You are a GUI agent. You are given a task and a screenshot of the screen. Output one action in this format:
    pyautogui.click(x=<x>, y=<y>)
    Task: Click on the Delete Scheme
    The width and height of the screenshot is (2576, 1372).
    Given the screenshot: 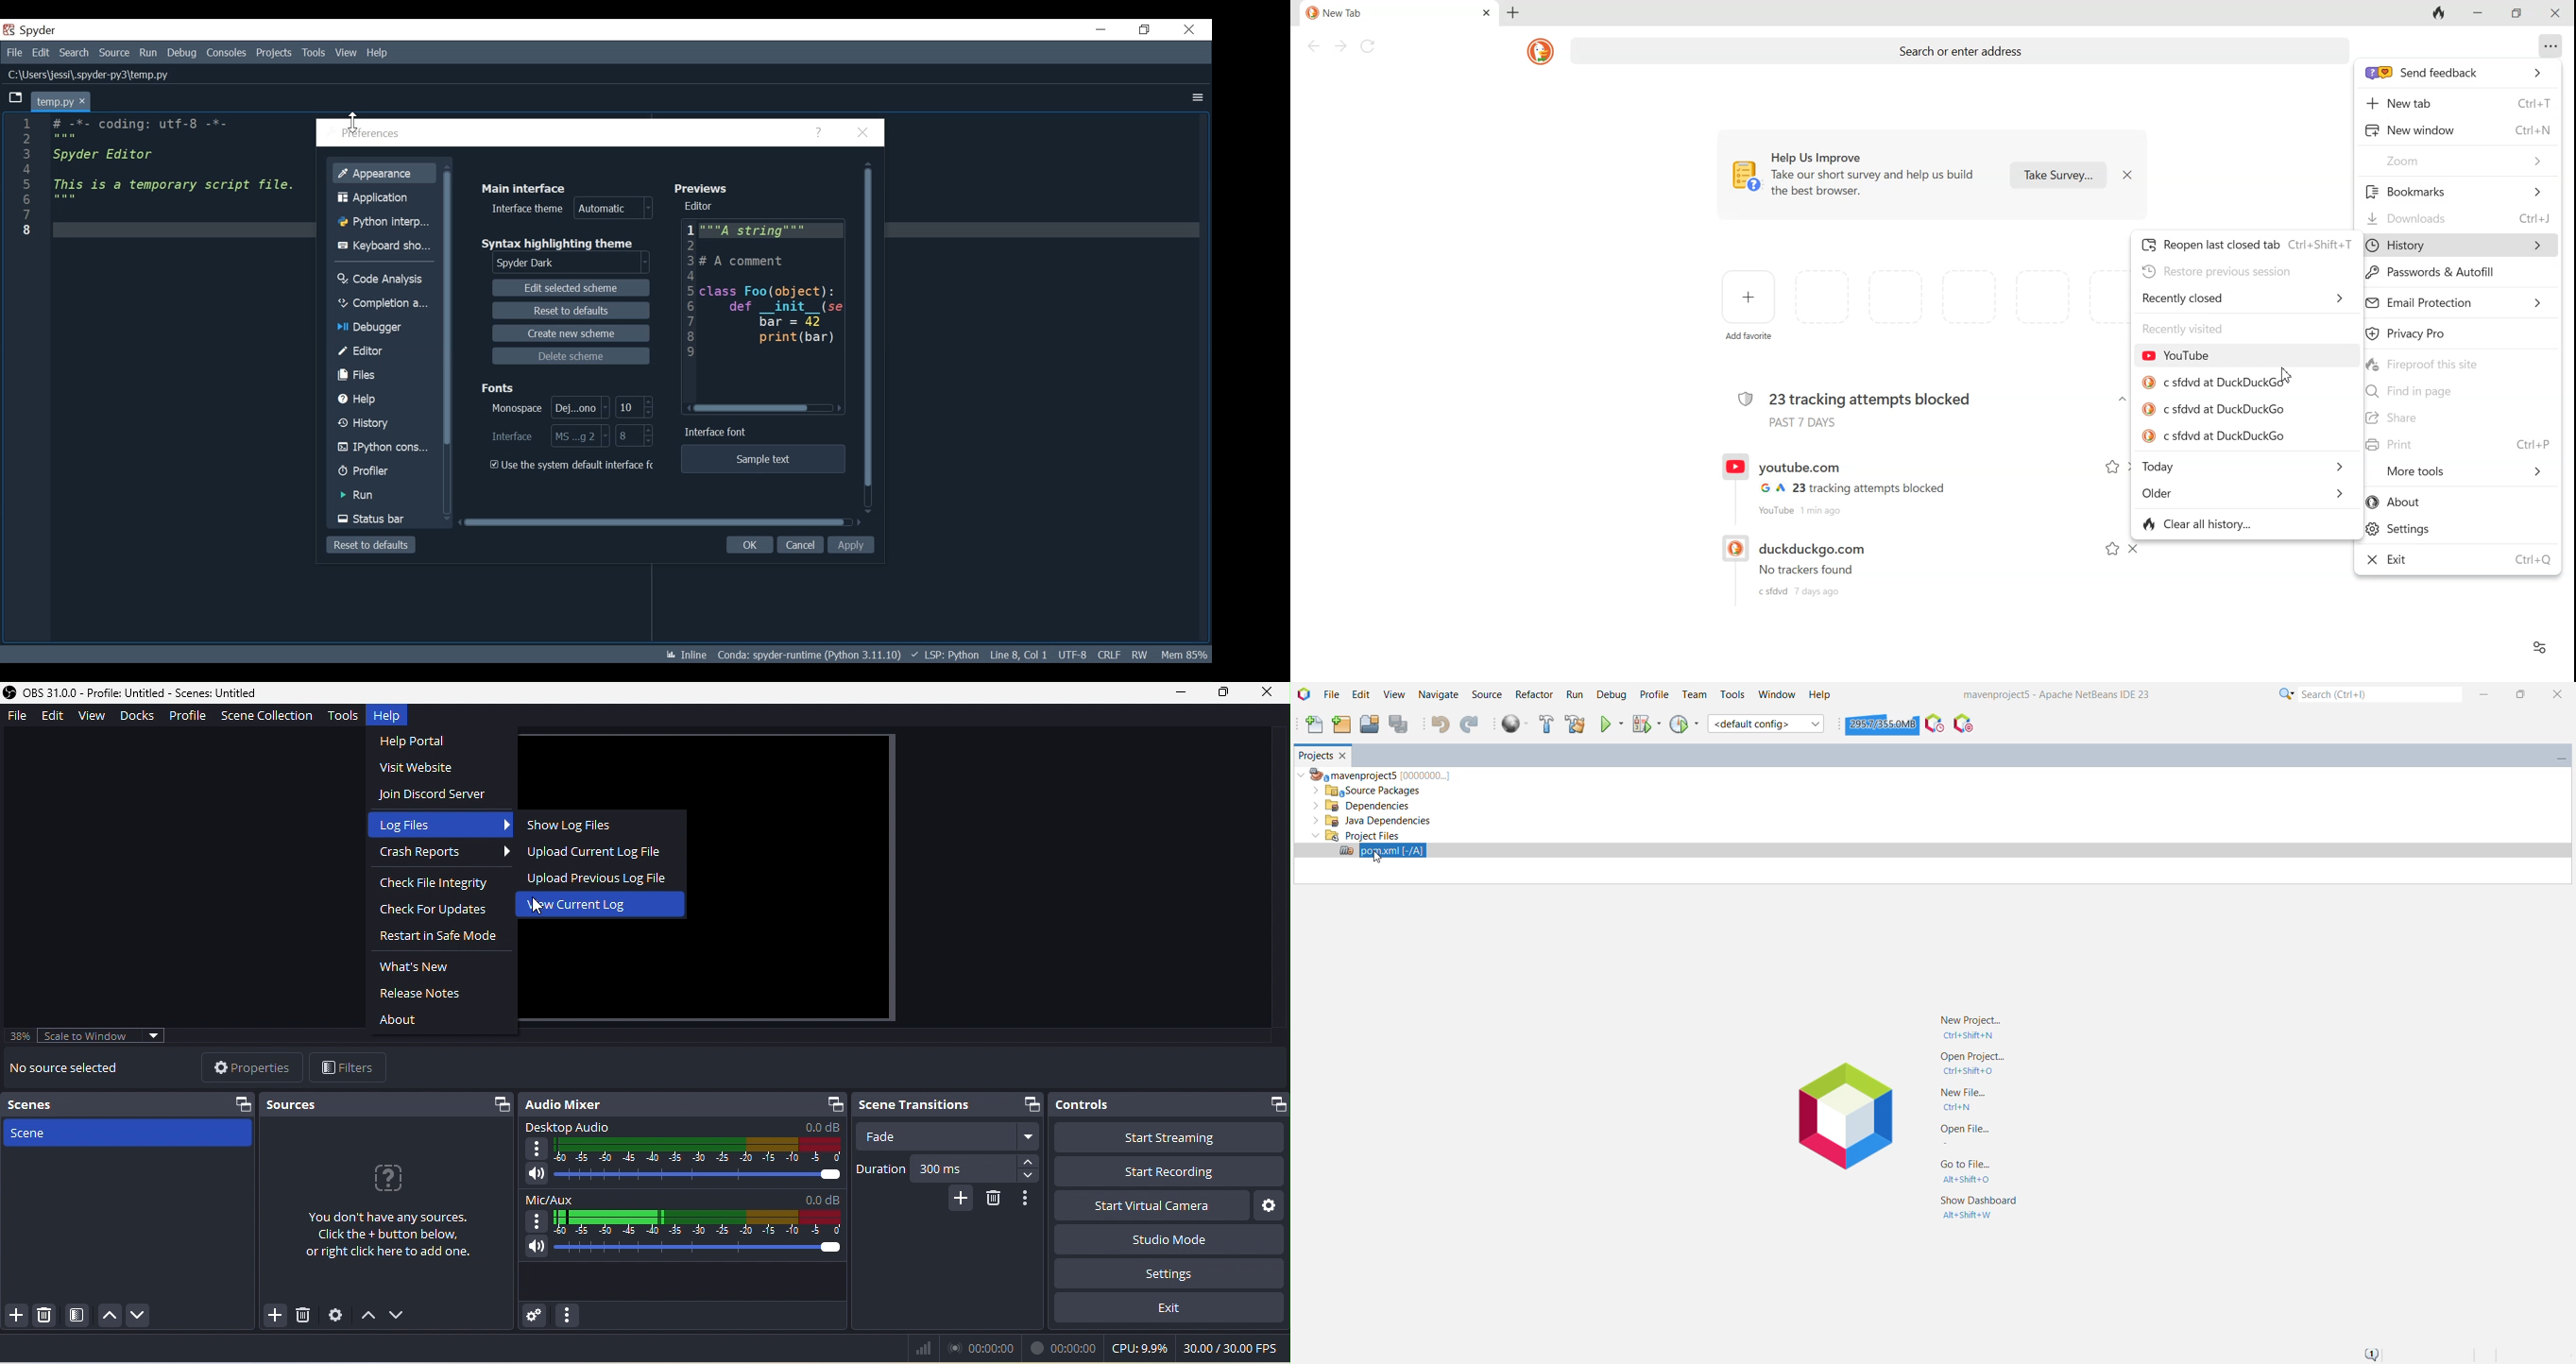 What is the action you would take?
    pyautogui.click(x=571, y=357)
    